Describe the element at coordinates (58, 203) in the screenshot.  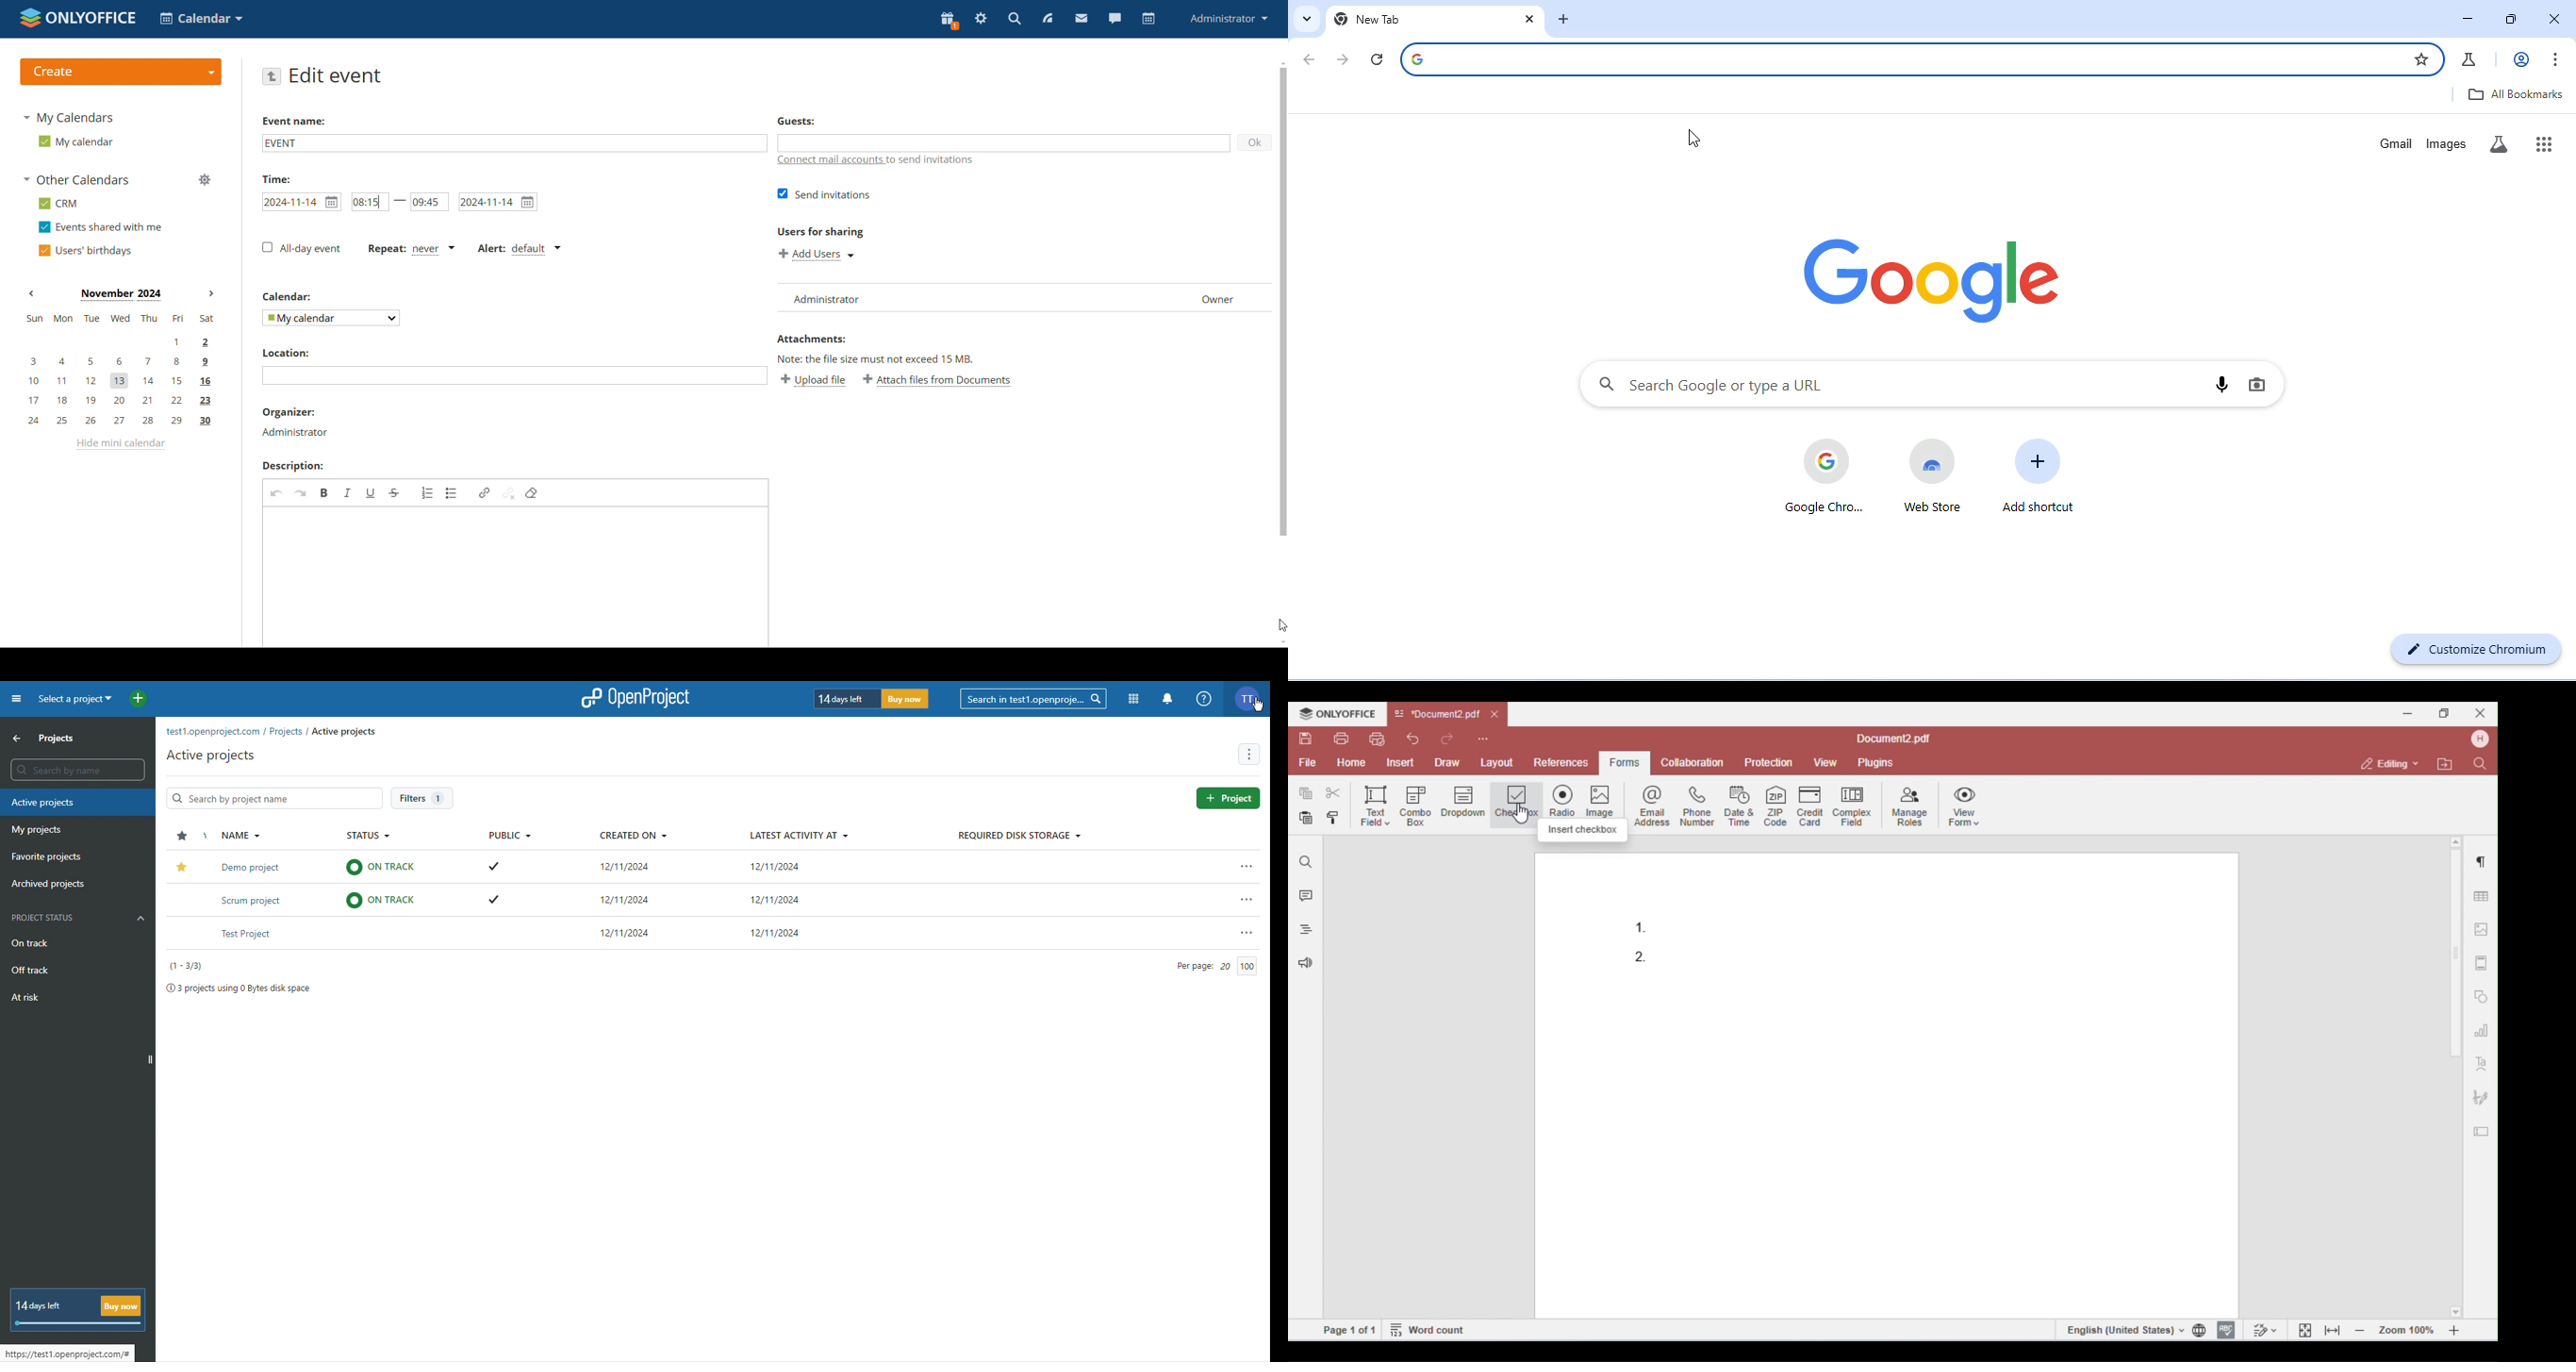
I see `CRM` at that location.